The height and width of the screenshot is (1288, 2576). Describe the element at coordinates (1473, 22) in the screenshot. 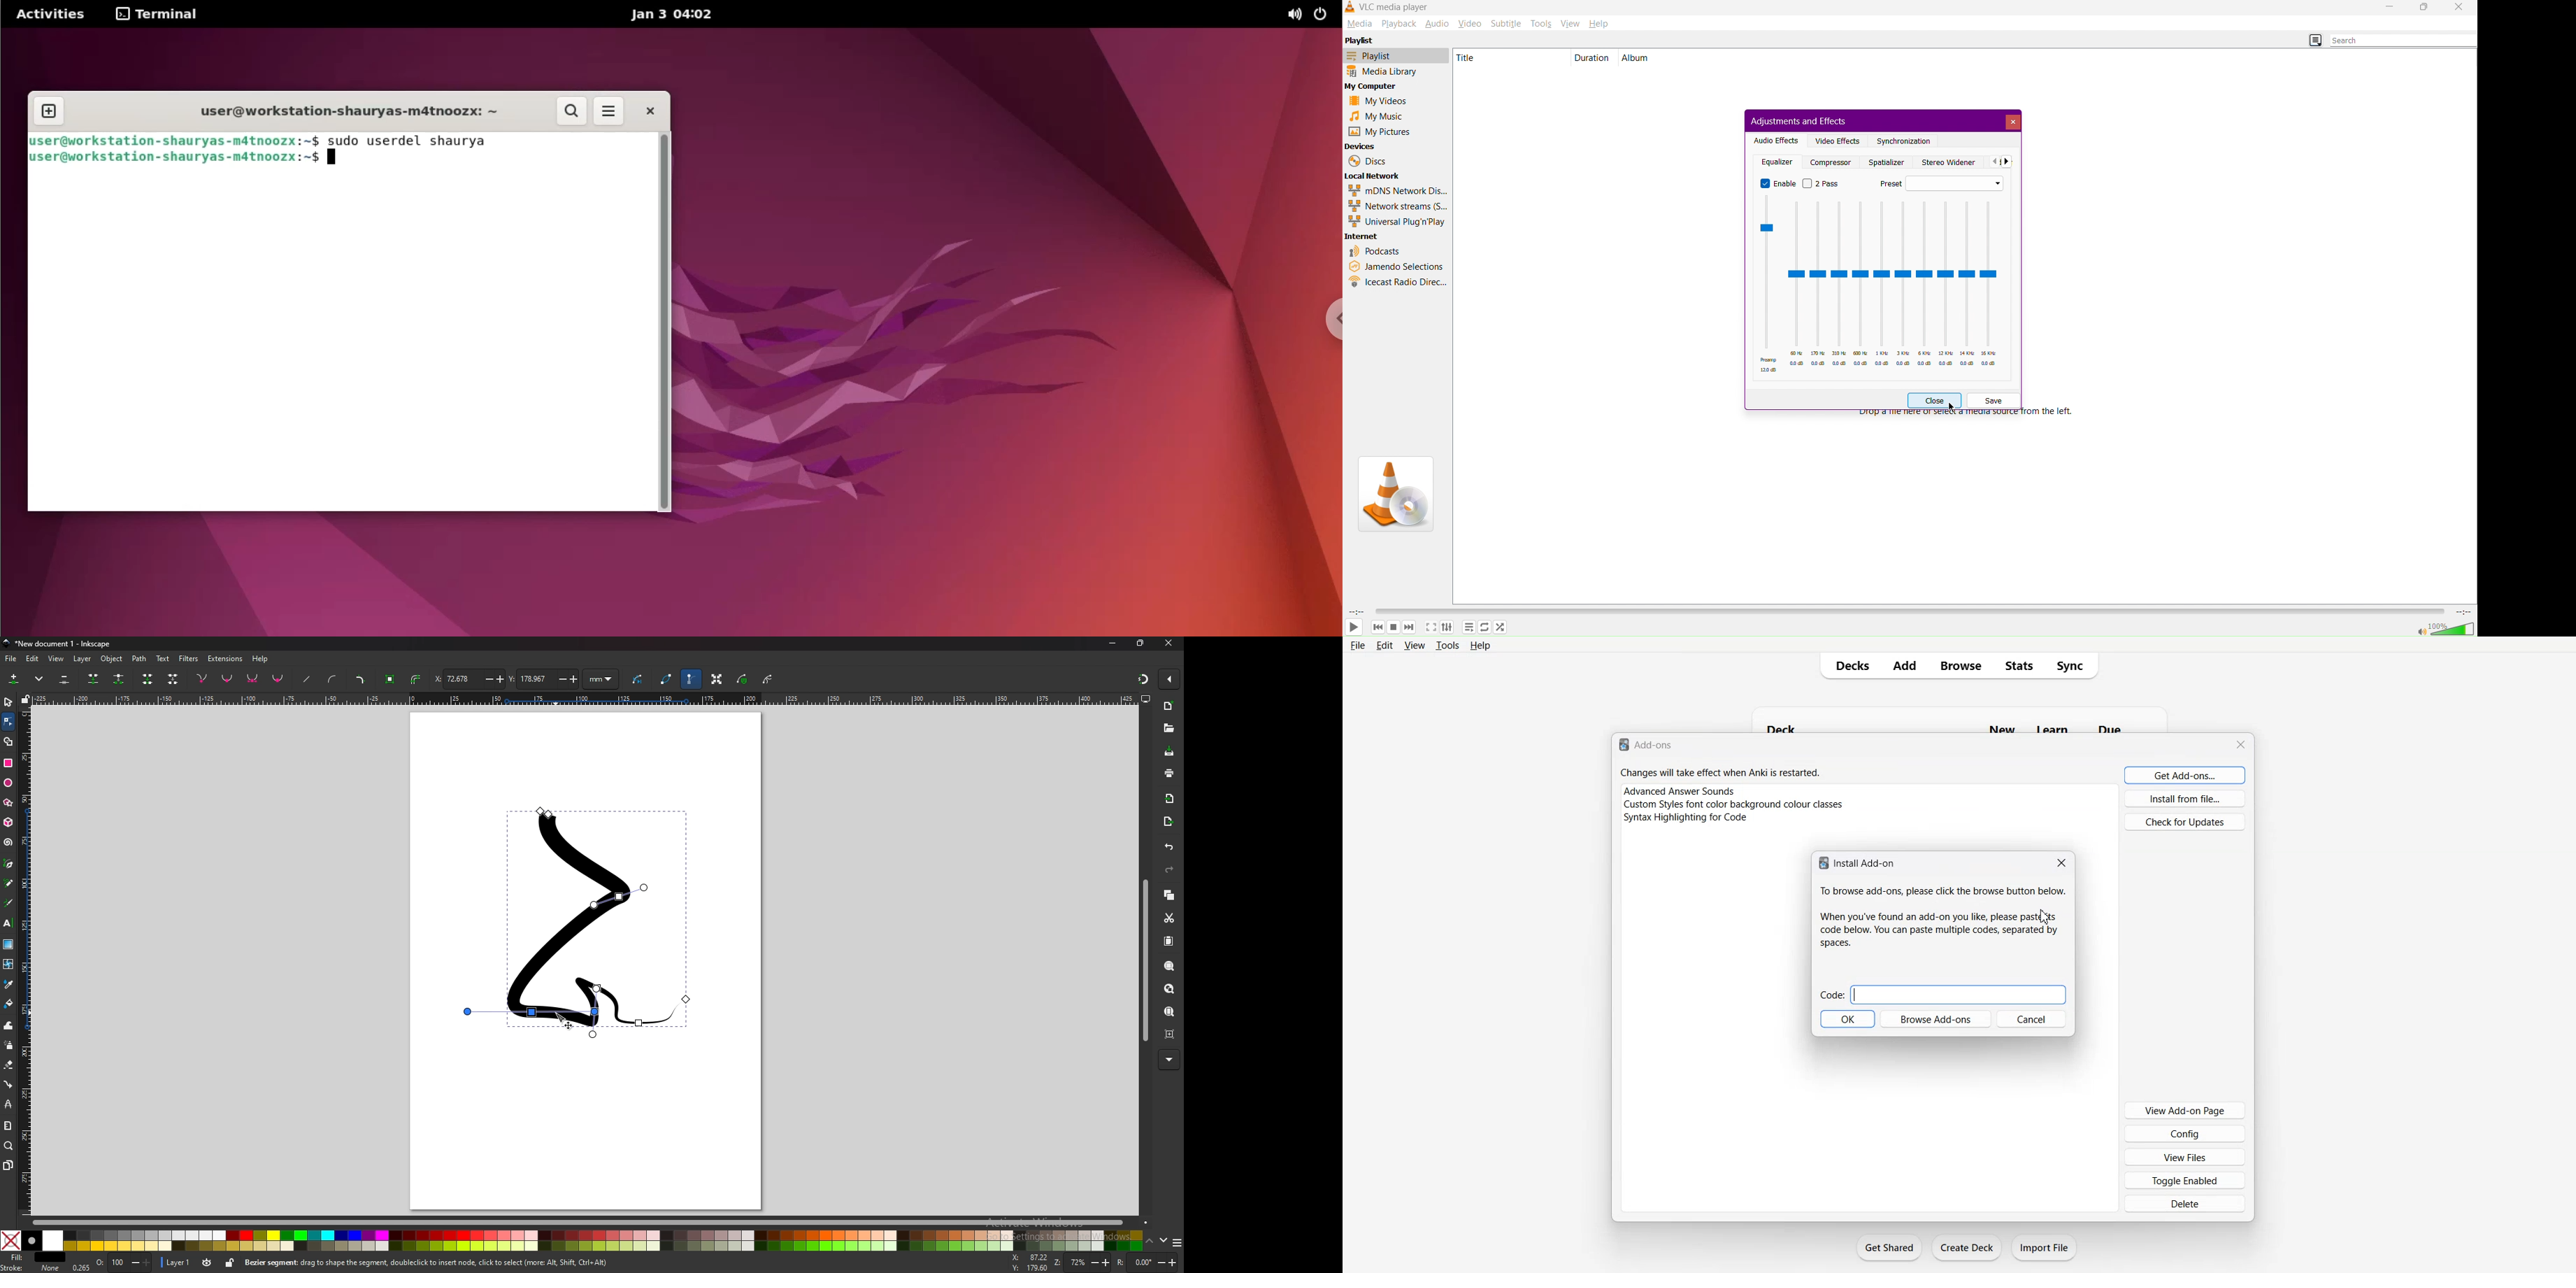

I see `Video` at that location.